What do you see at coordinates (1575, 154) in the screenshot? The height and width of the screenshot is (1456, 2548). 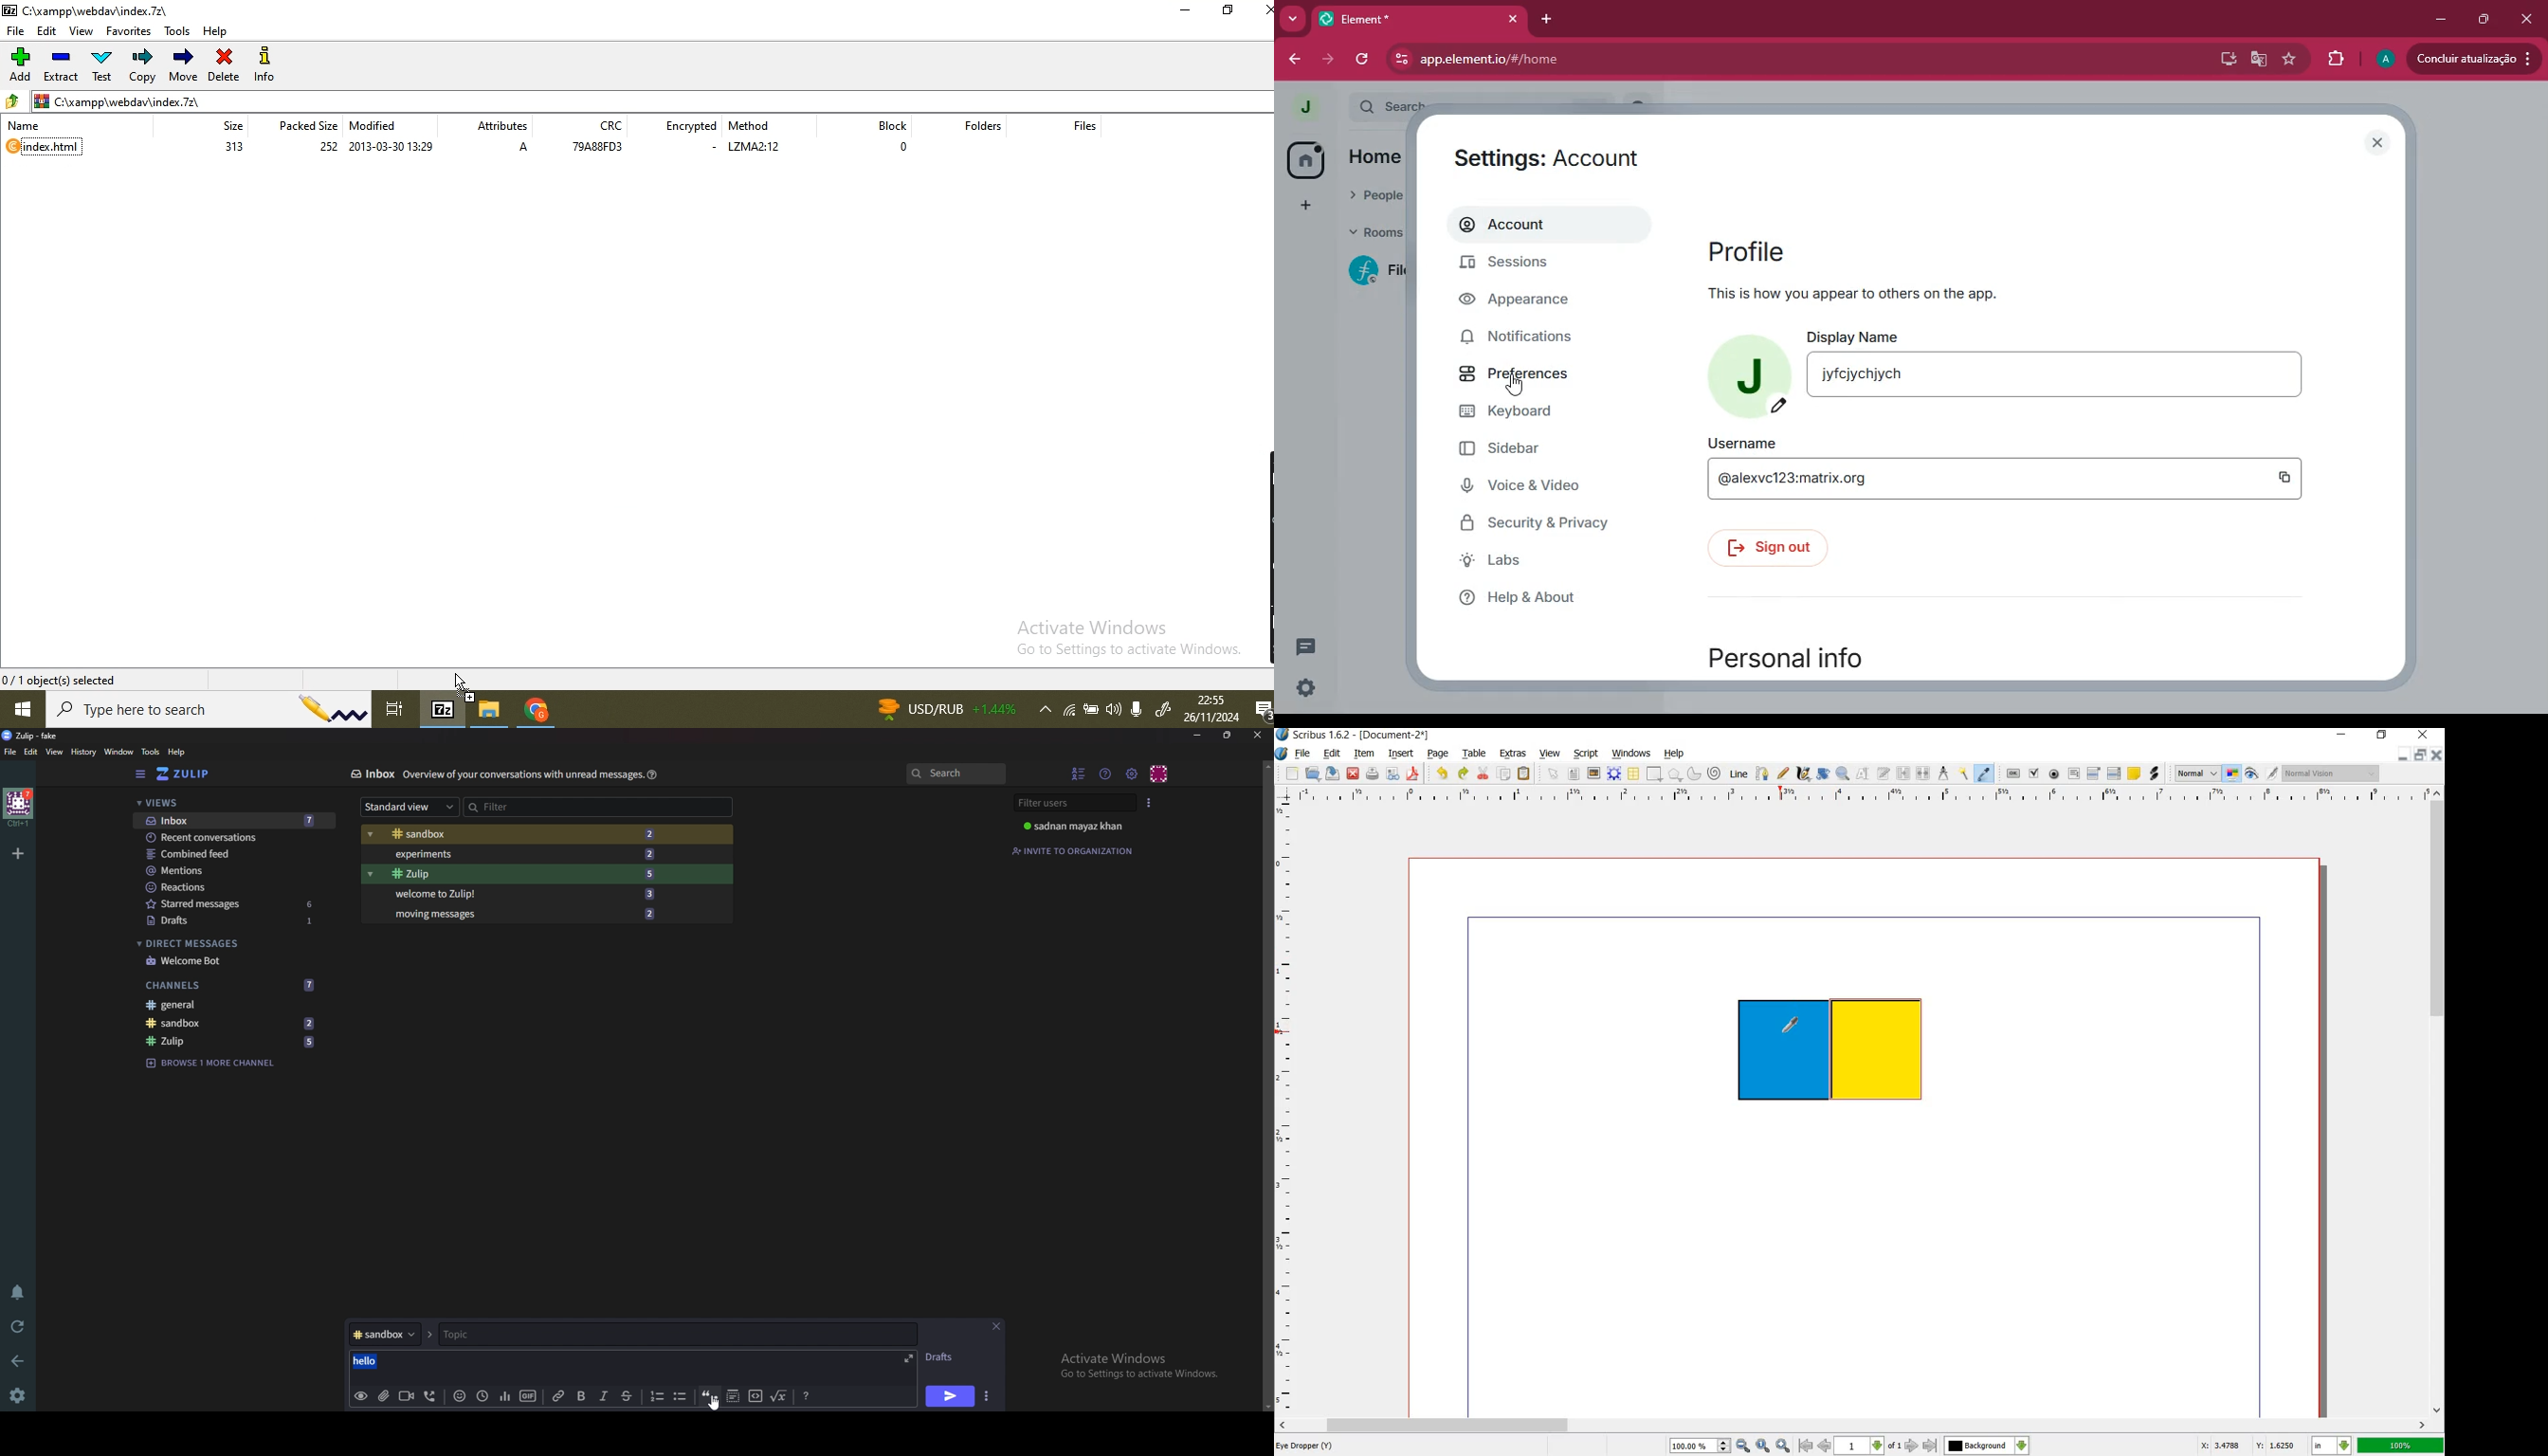 I see `settings : account` at bounding box center [1575, 154].